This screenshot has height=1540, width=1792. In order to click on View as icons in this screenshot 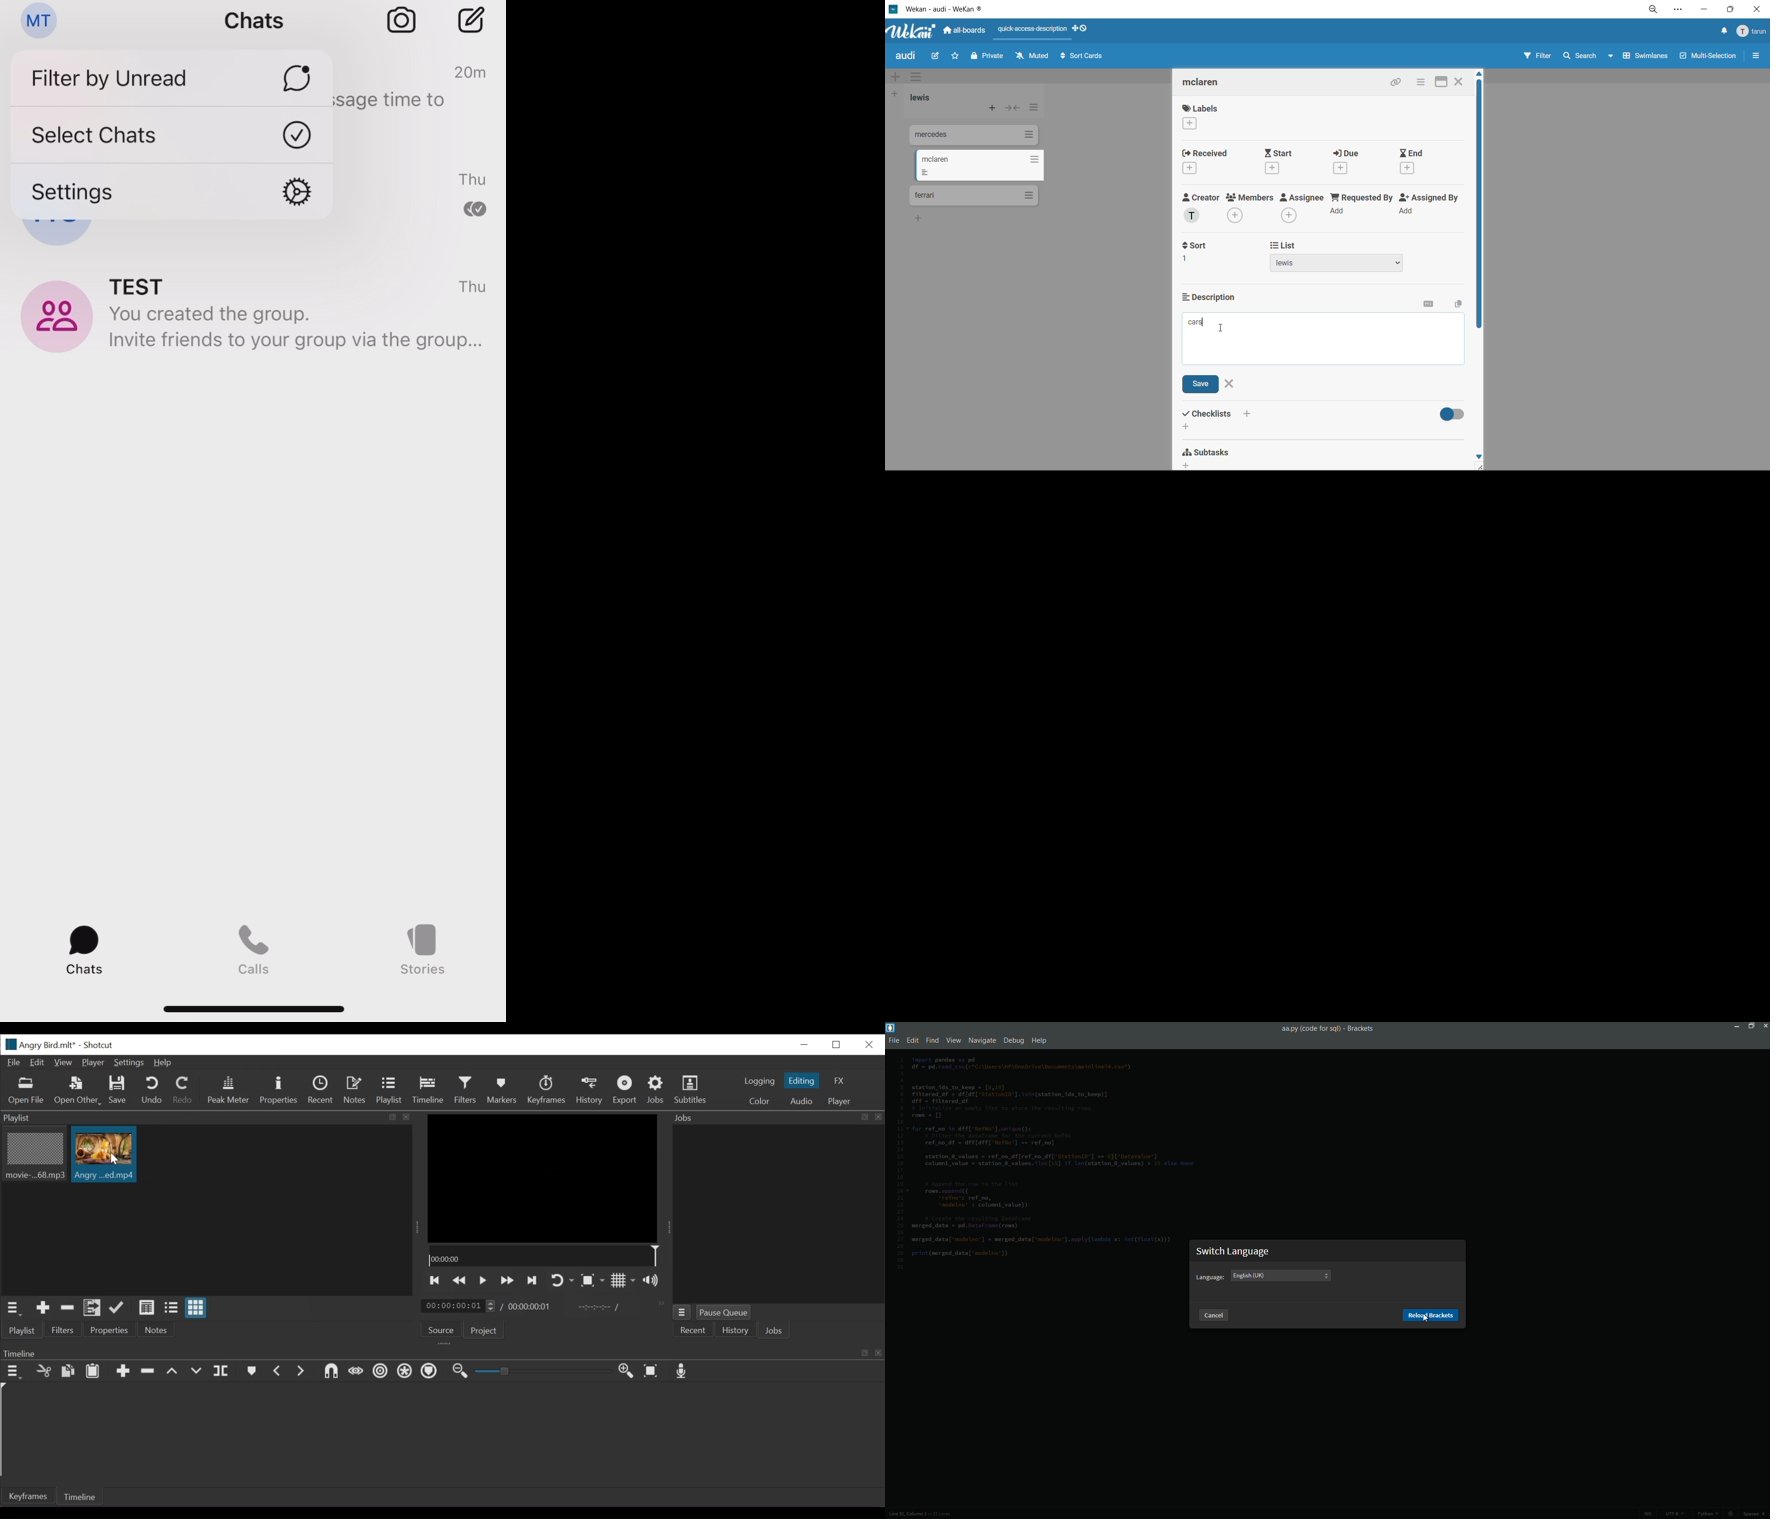, I will do `click(196, 1308)`.